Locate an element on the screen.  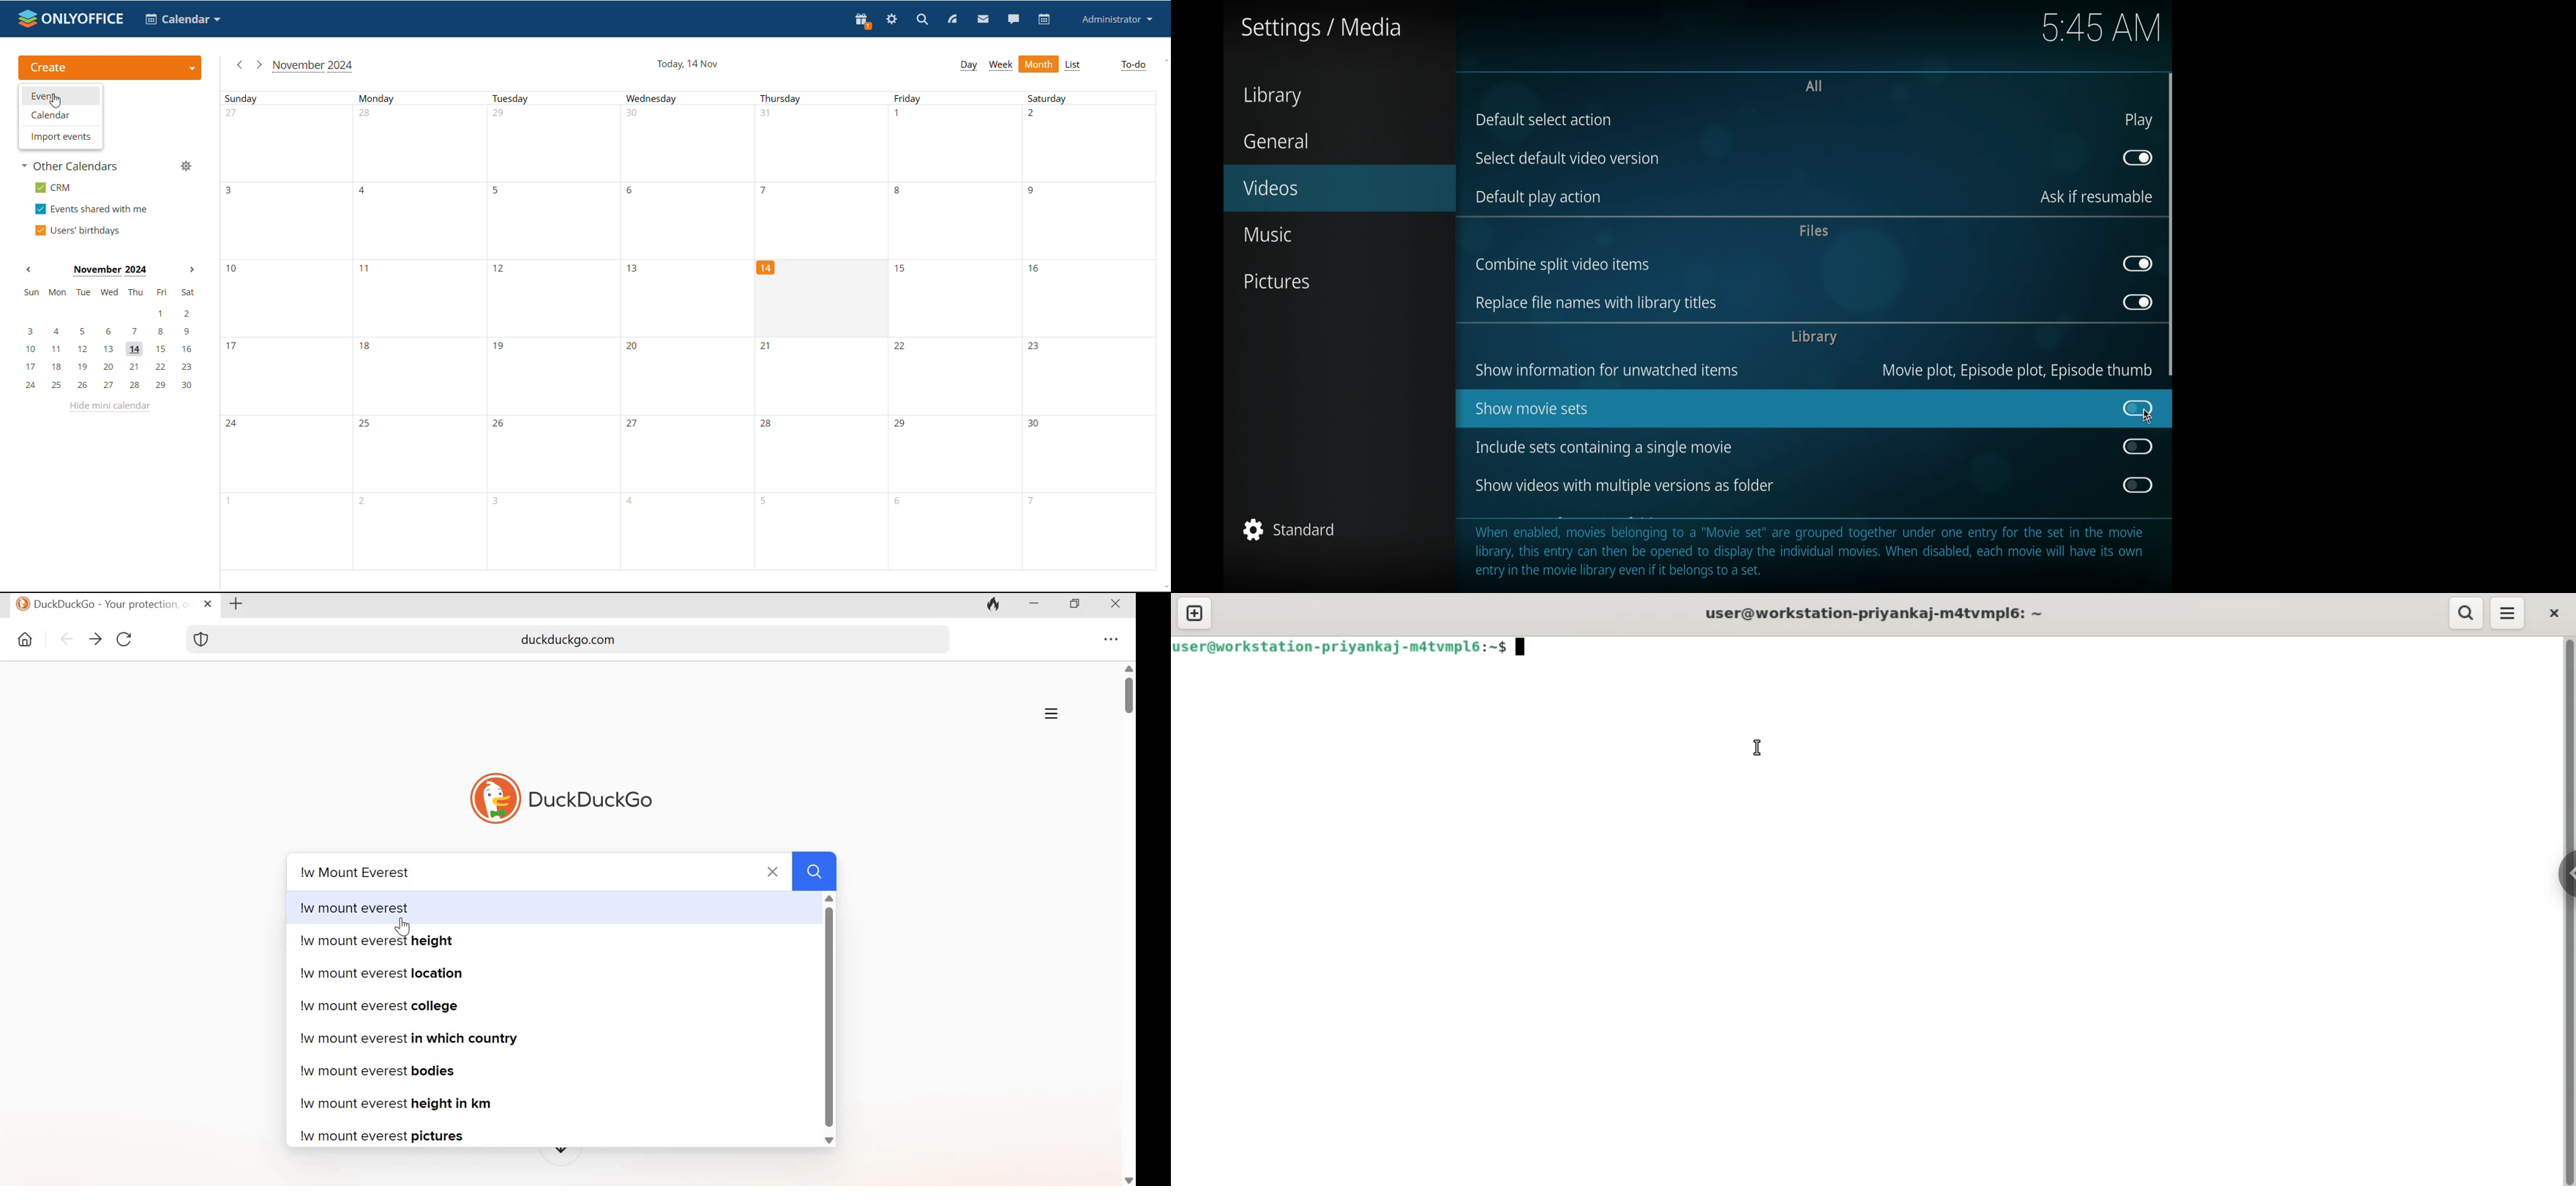
Shield is located at coordinates (203, 639).